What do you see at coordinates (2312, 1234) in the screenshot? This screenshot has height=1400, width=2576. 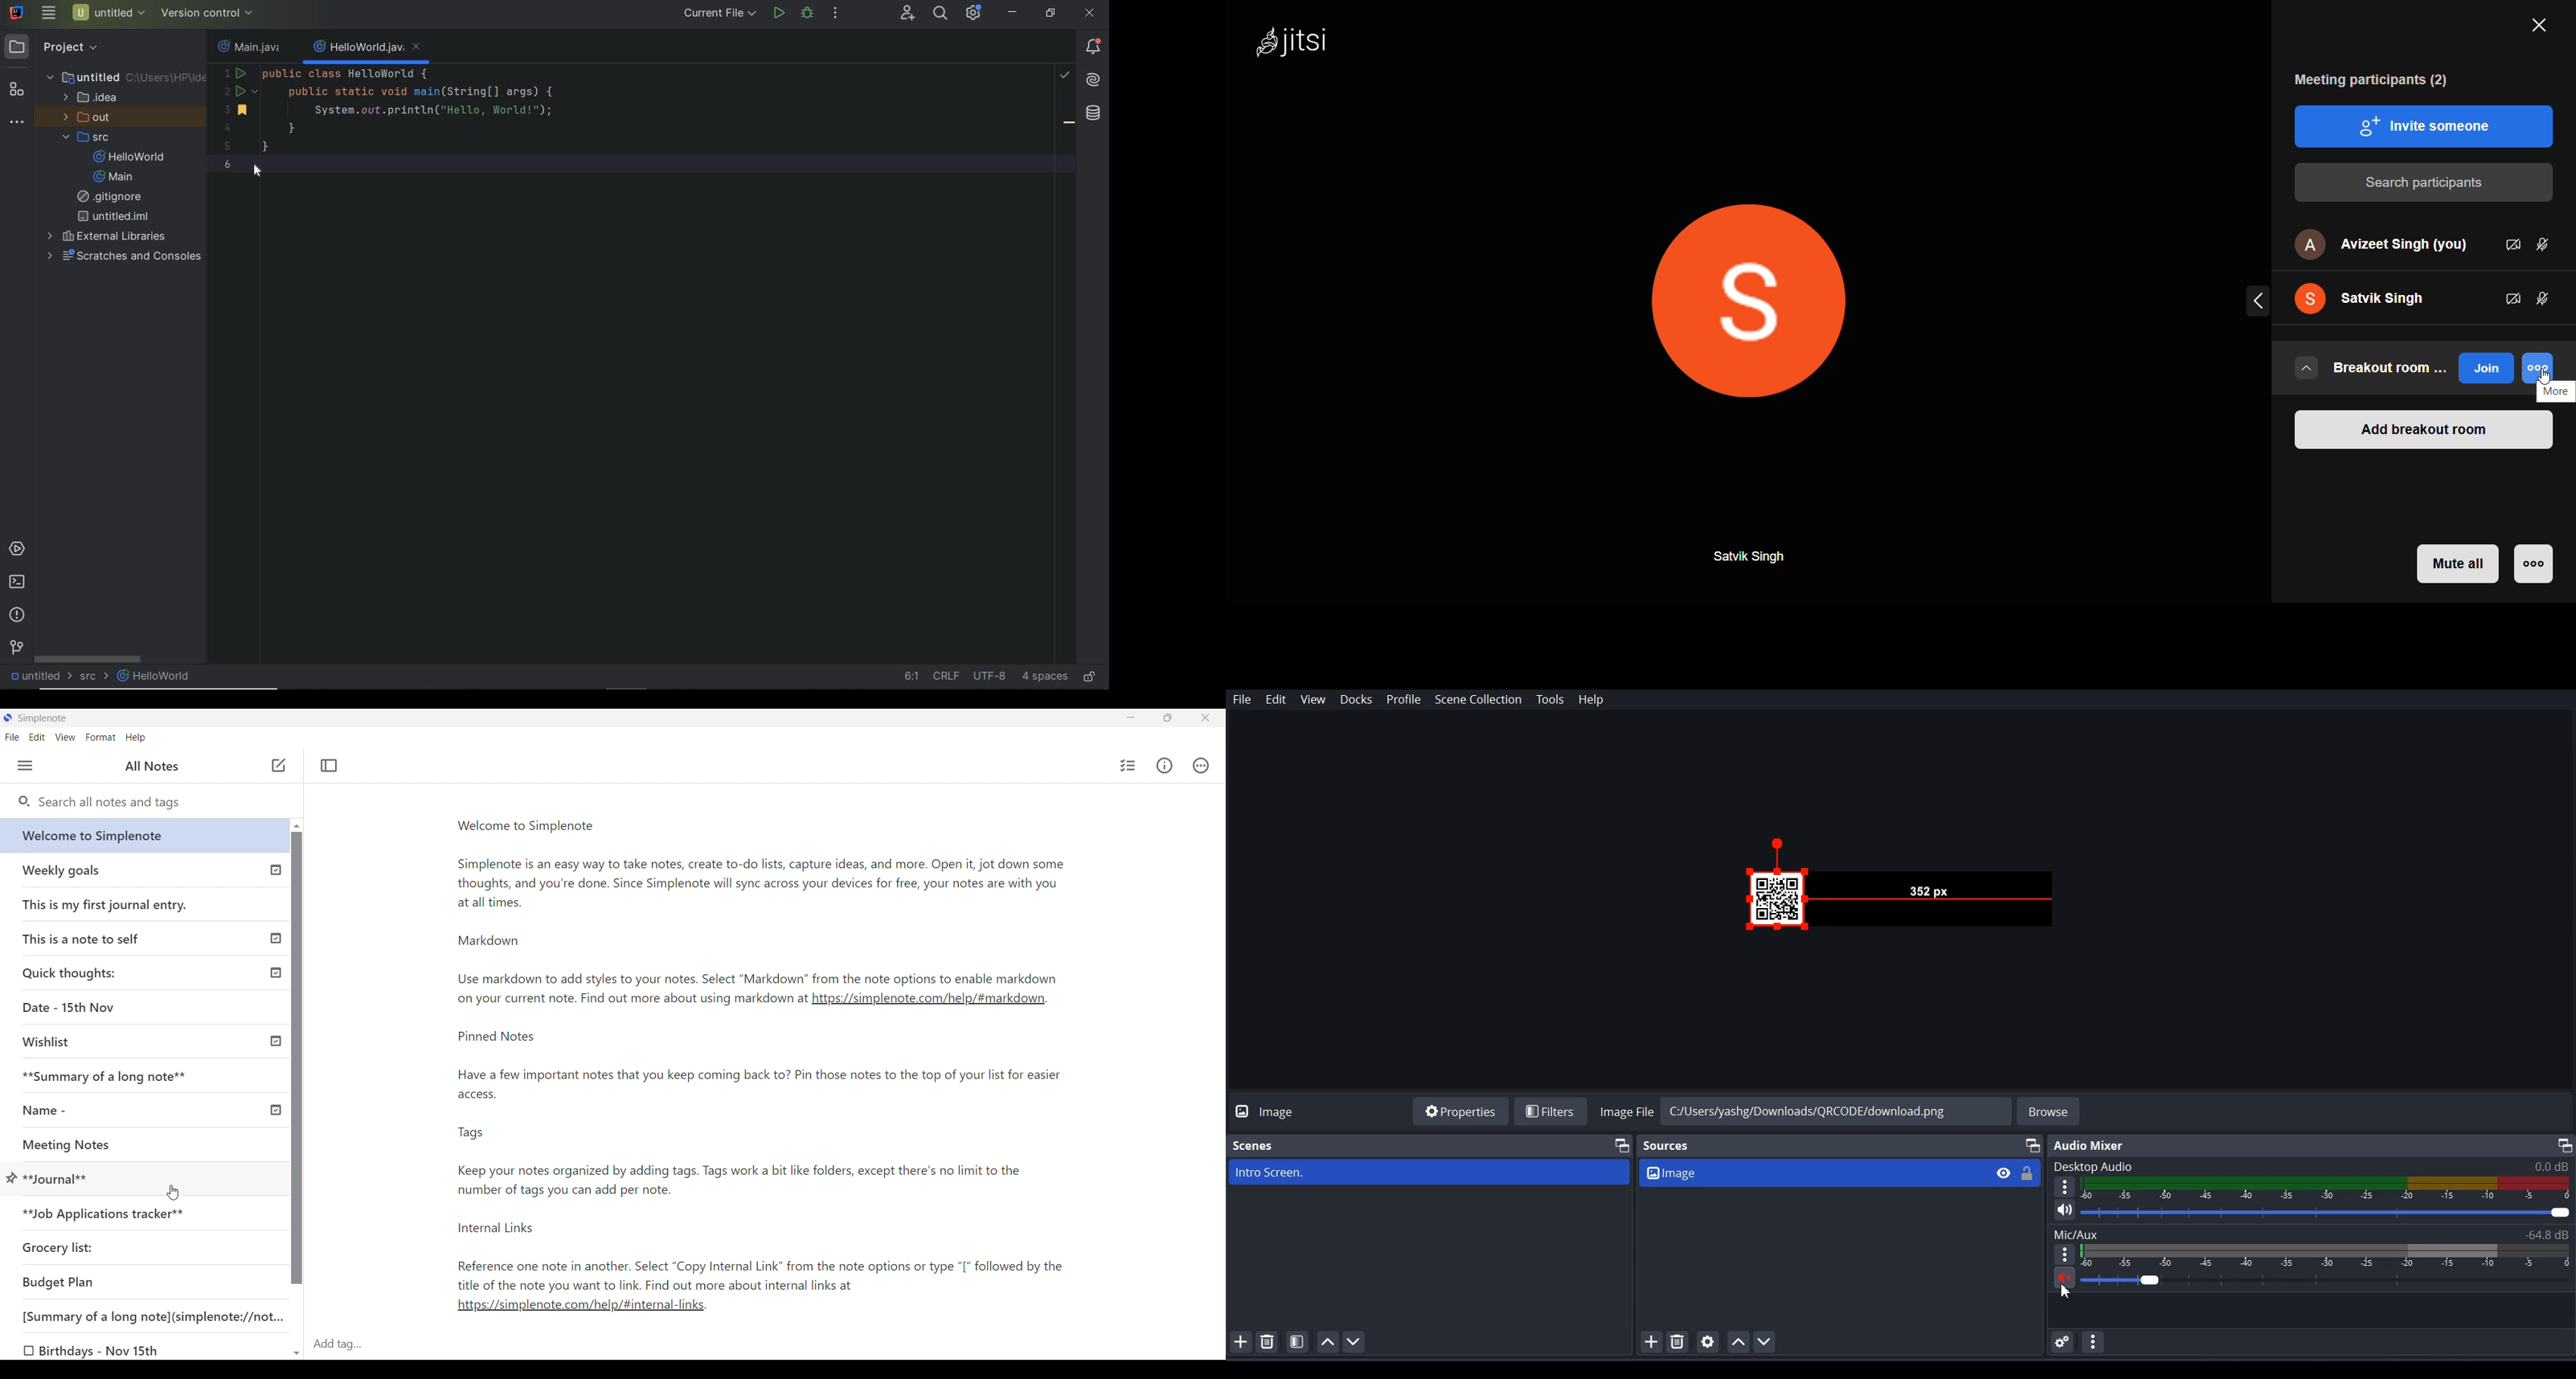 I see `Text` at bounding box center [2312, 1234].